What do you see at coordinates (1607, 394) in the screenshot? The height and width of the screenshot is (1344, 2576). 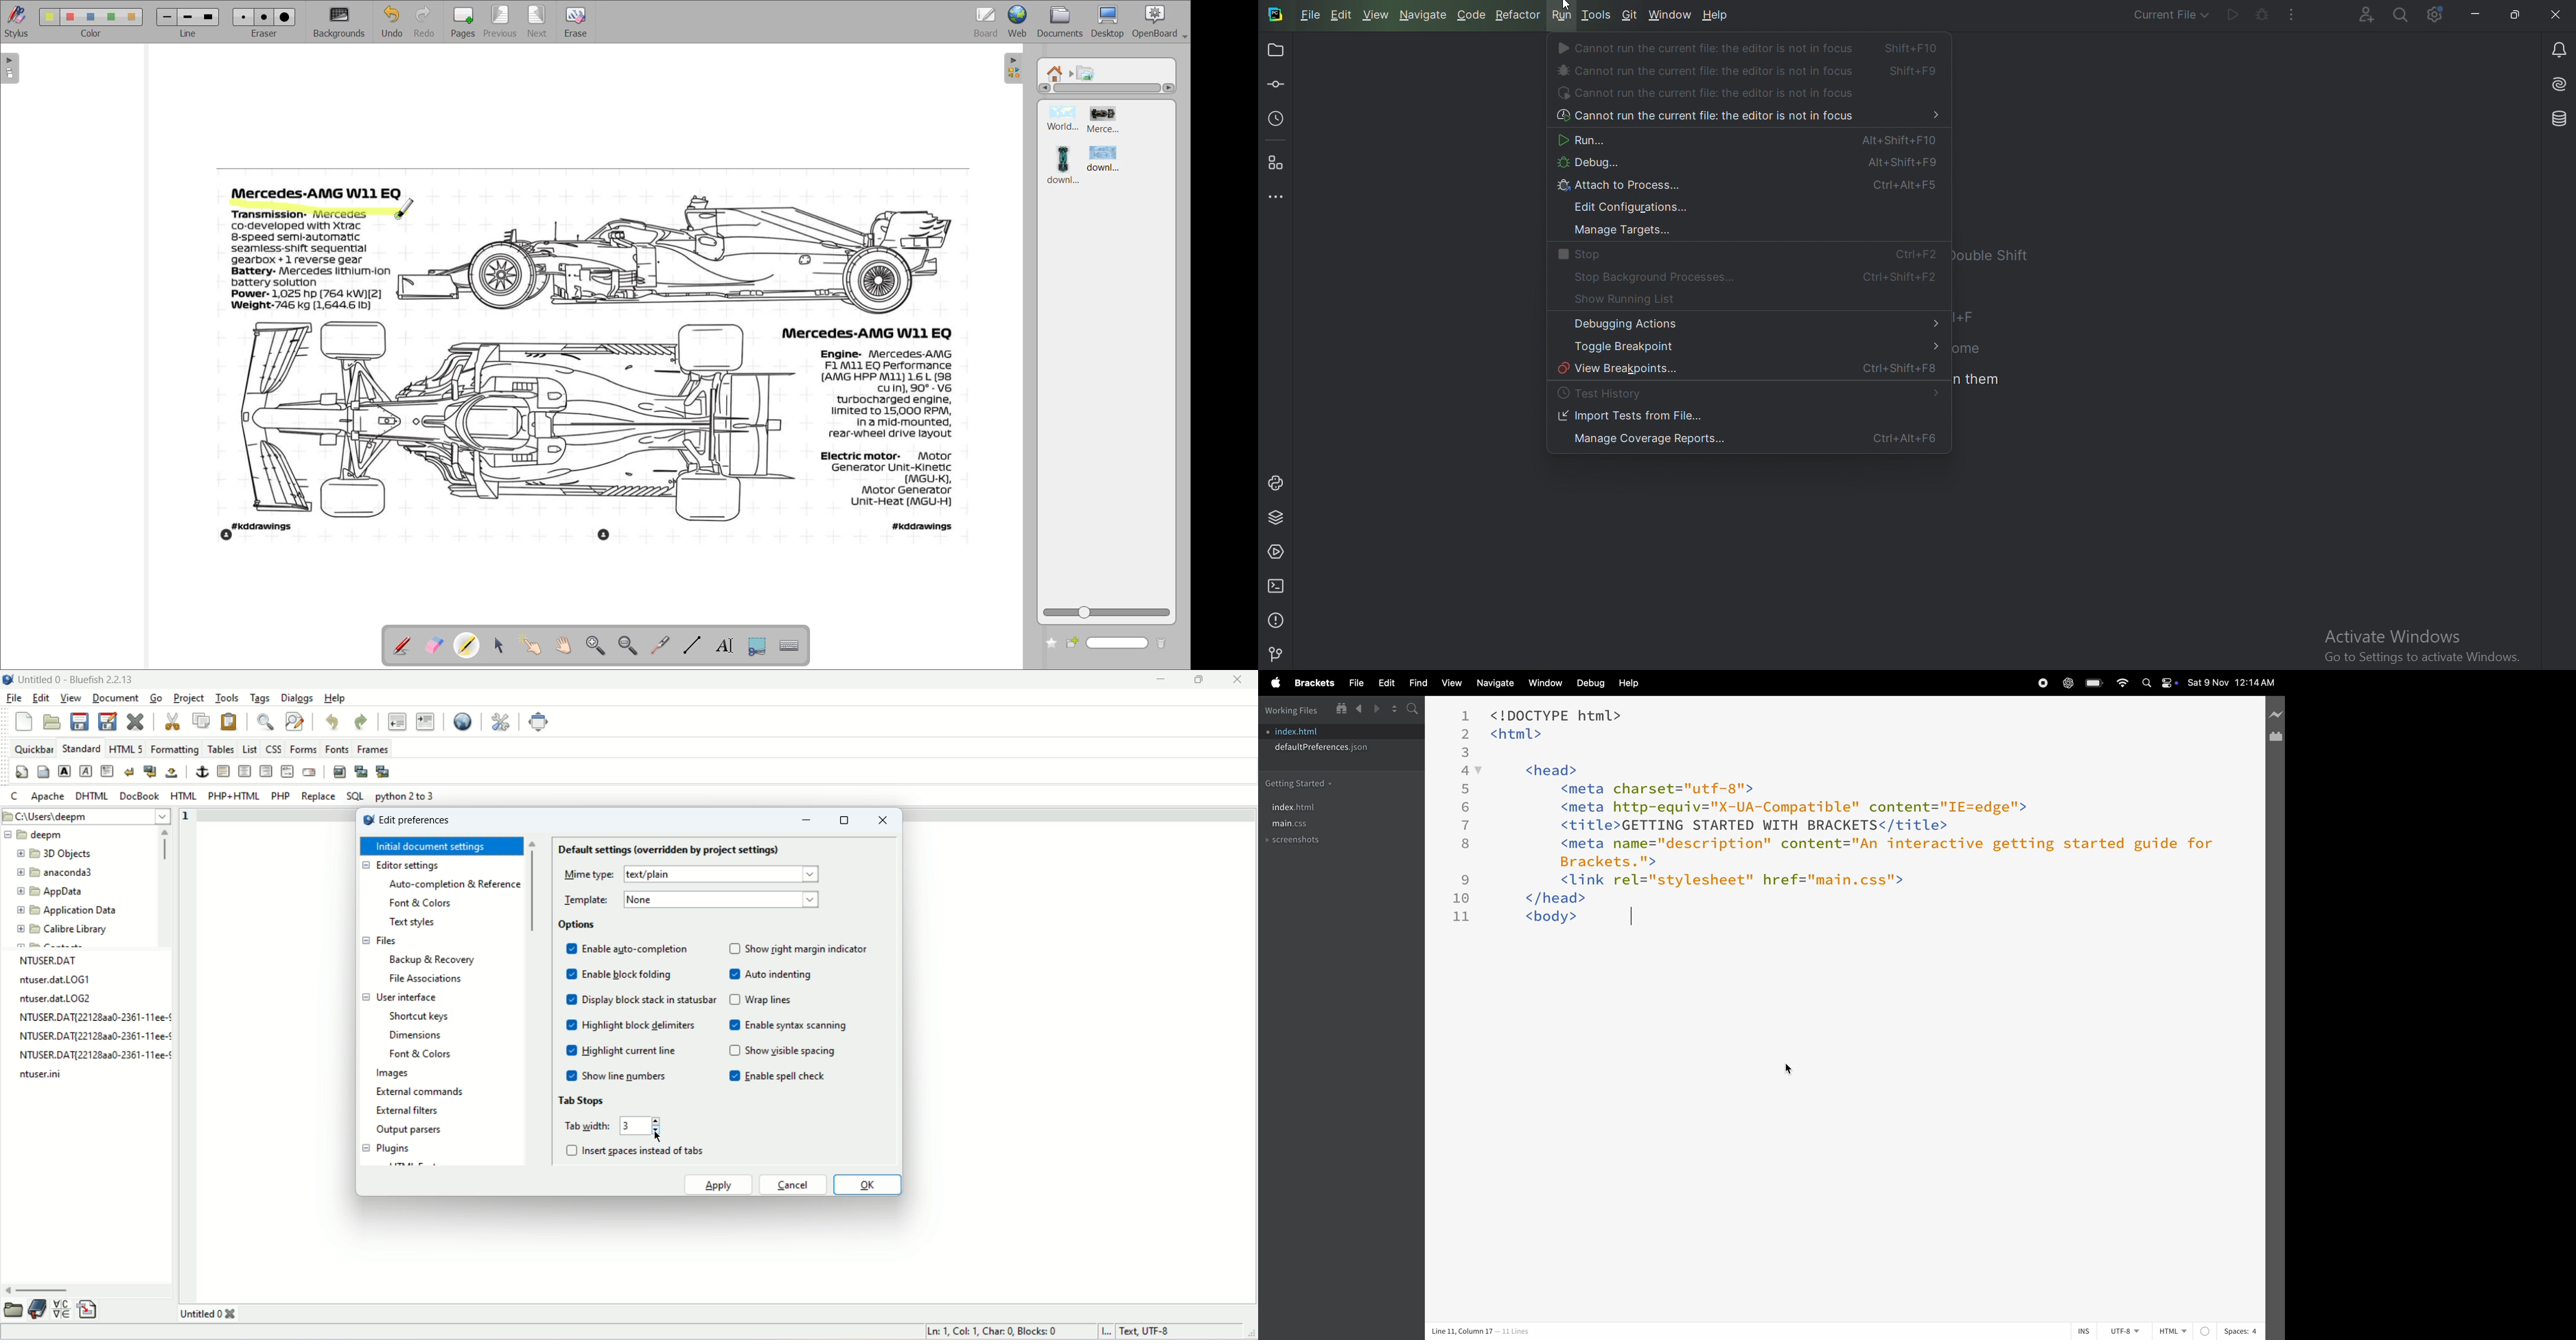 I see `Test history` at bounding box center [1607, 394].